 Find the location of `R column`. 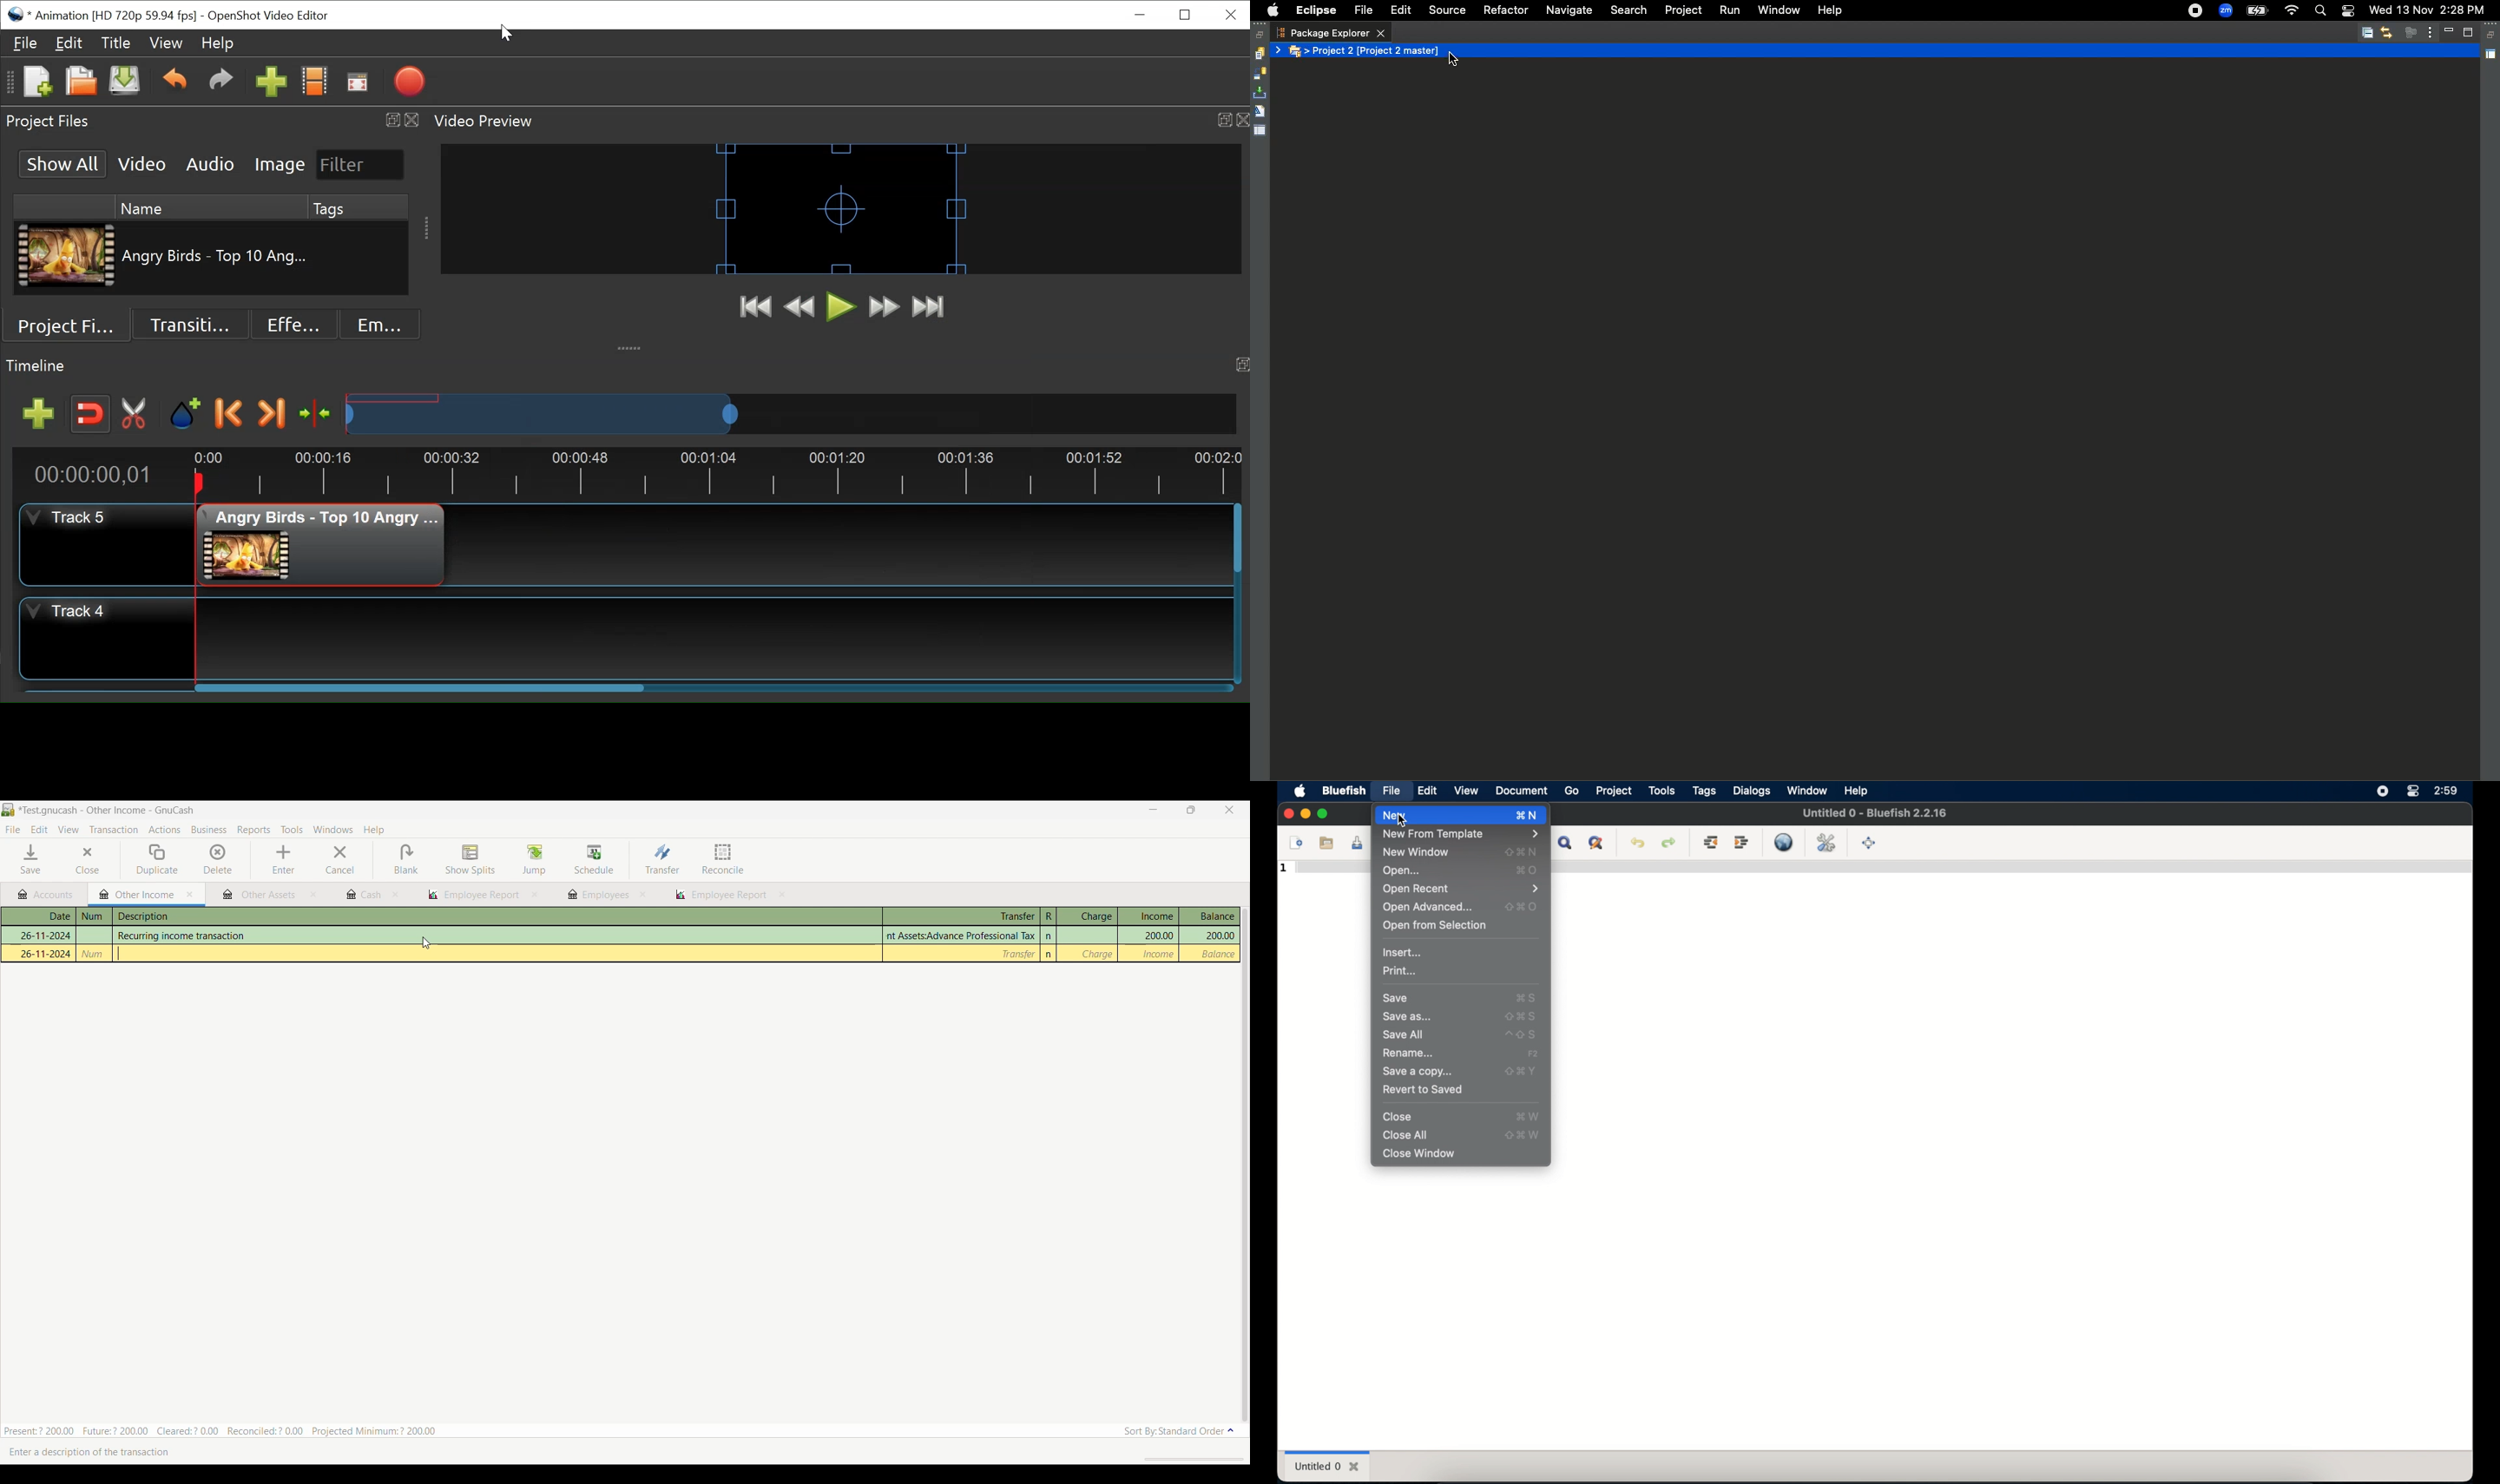

R column is located at coordinates (1048, 916).